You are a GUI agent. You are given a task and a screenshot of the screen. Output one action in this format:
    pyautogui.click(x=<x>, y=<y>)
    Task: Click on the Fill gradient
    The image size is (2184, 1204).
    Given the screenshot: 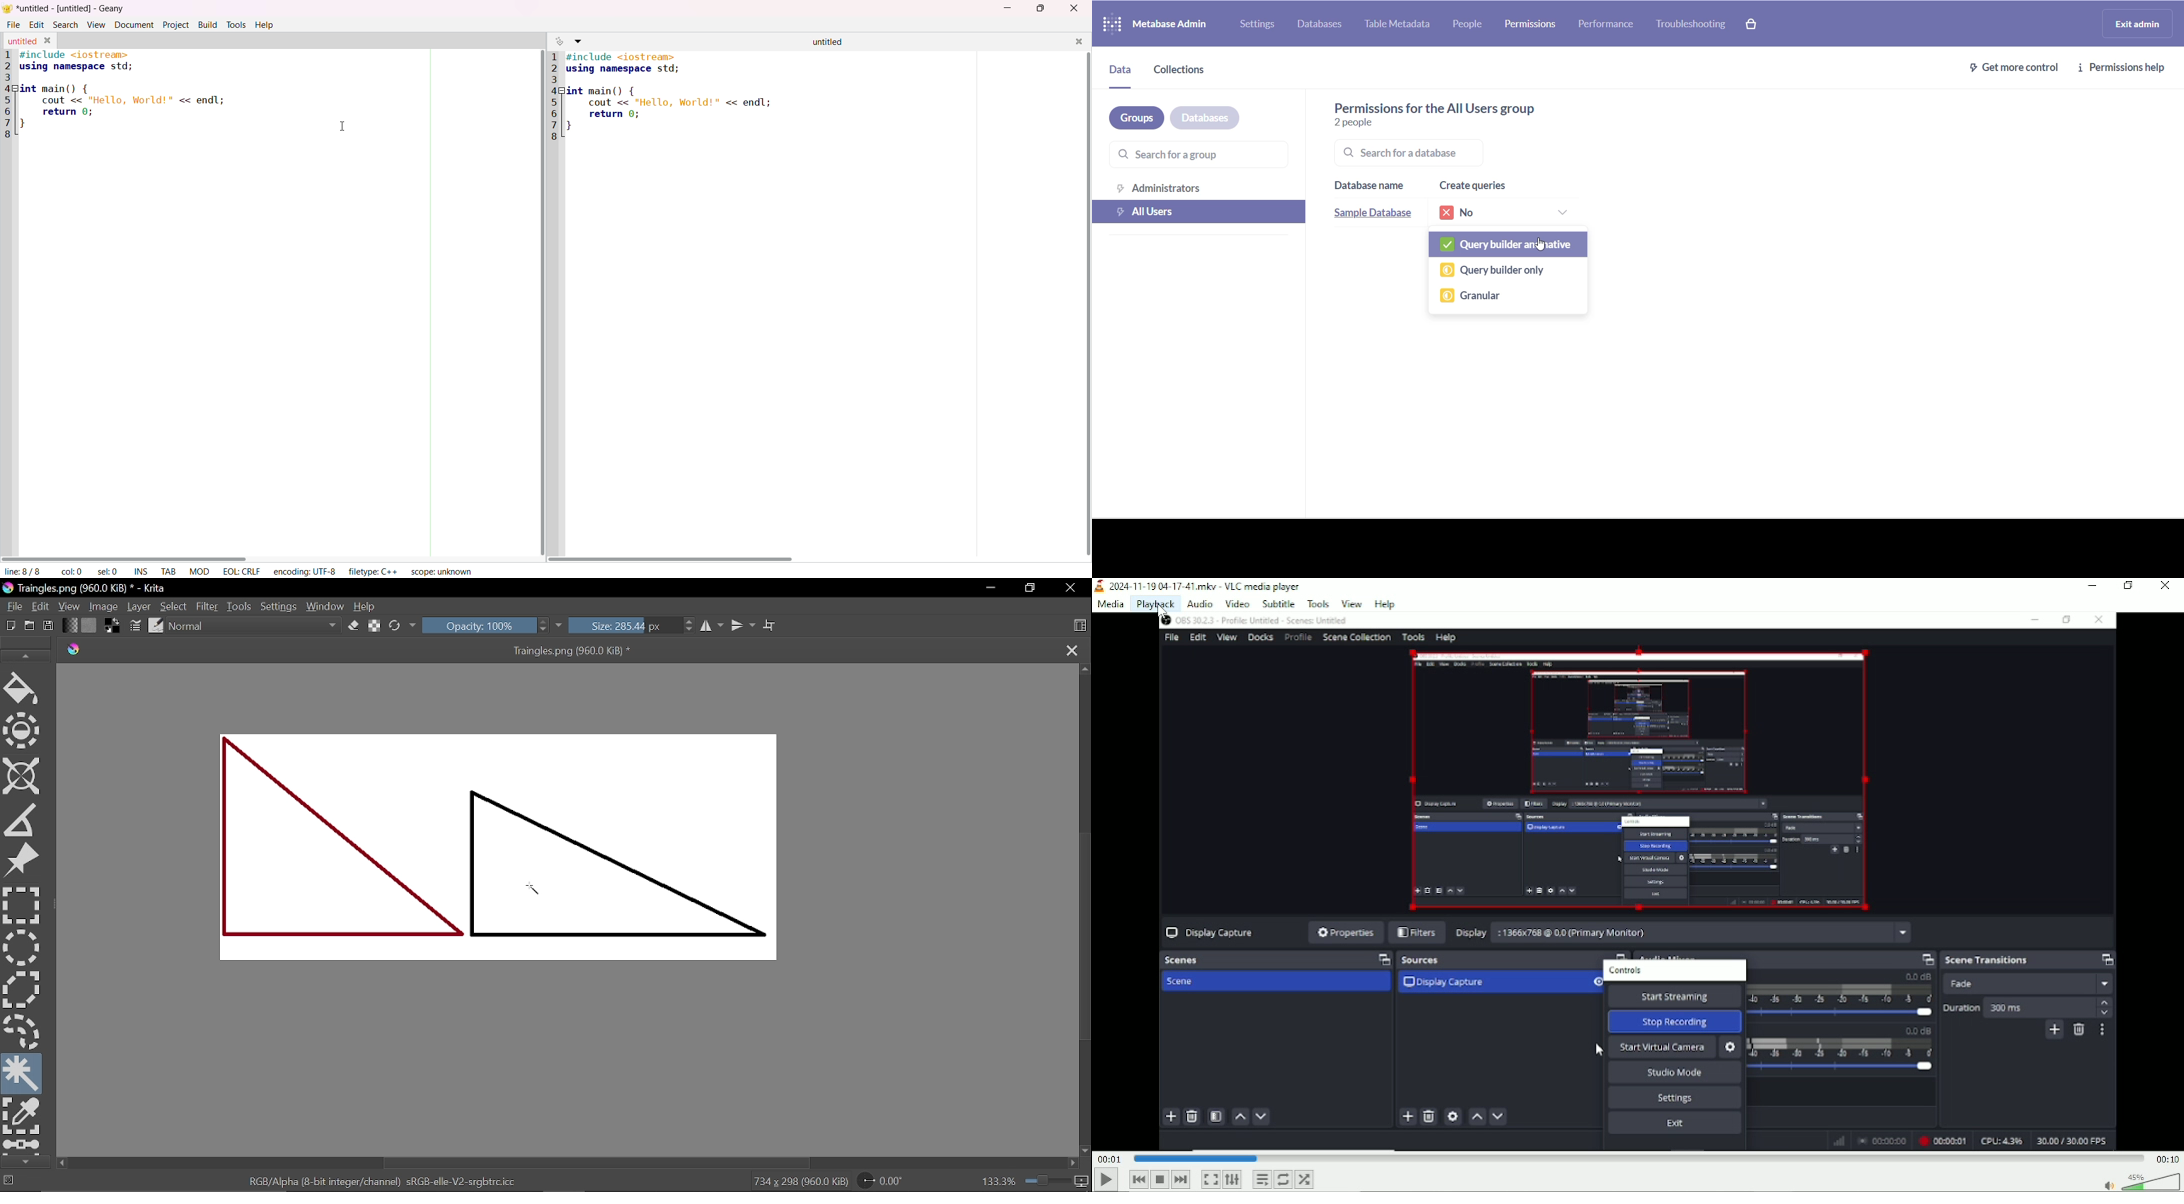 What is the action you would take?
    pyautogui.click(x=70, y=625)
    